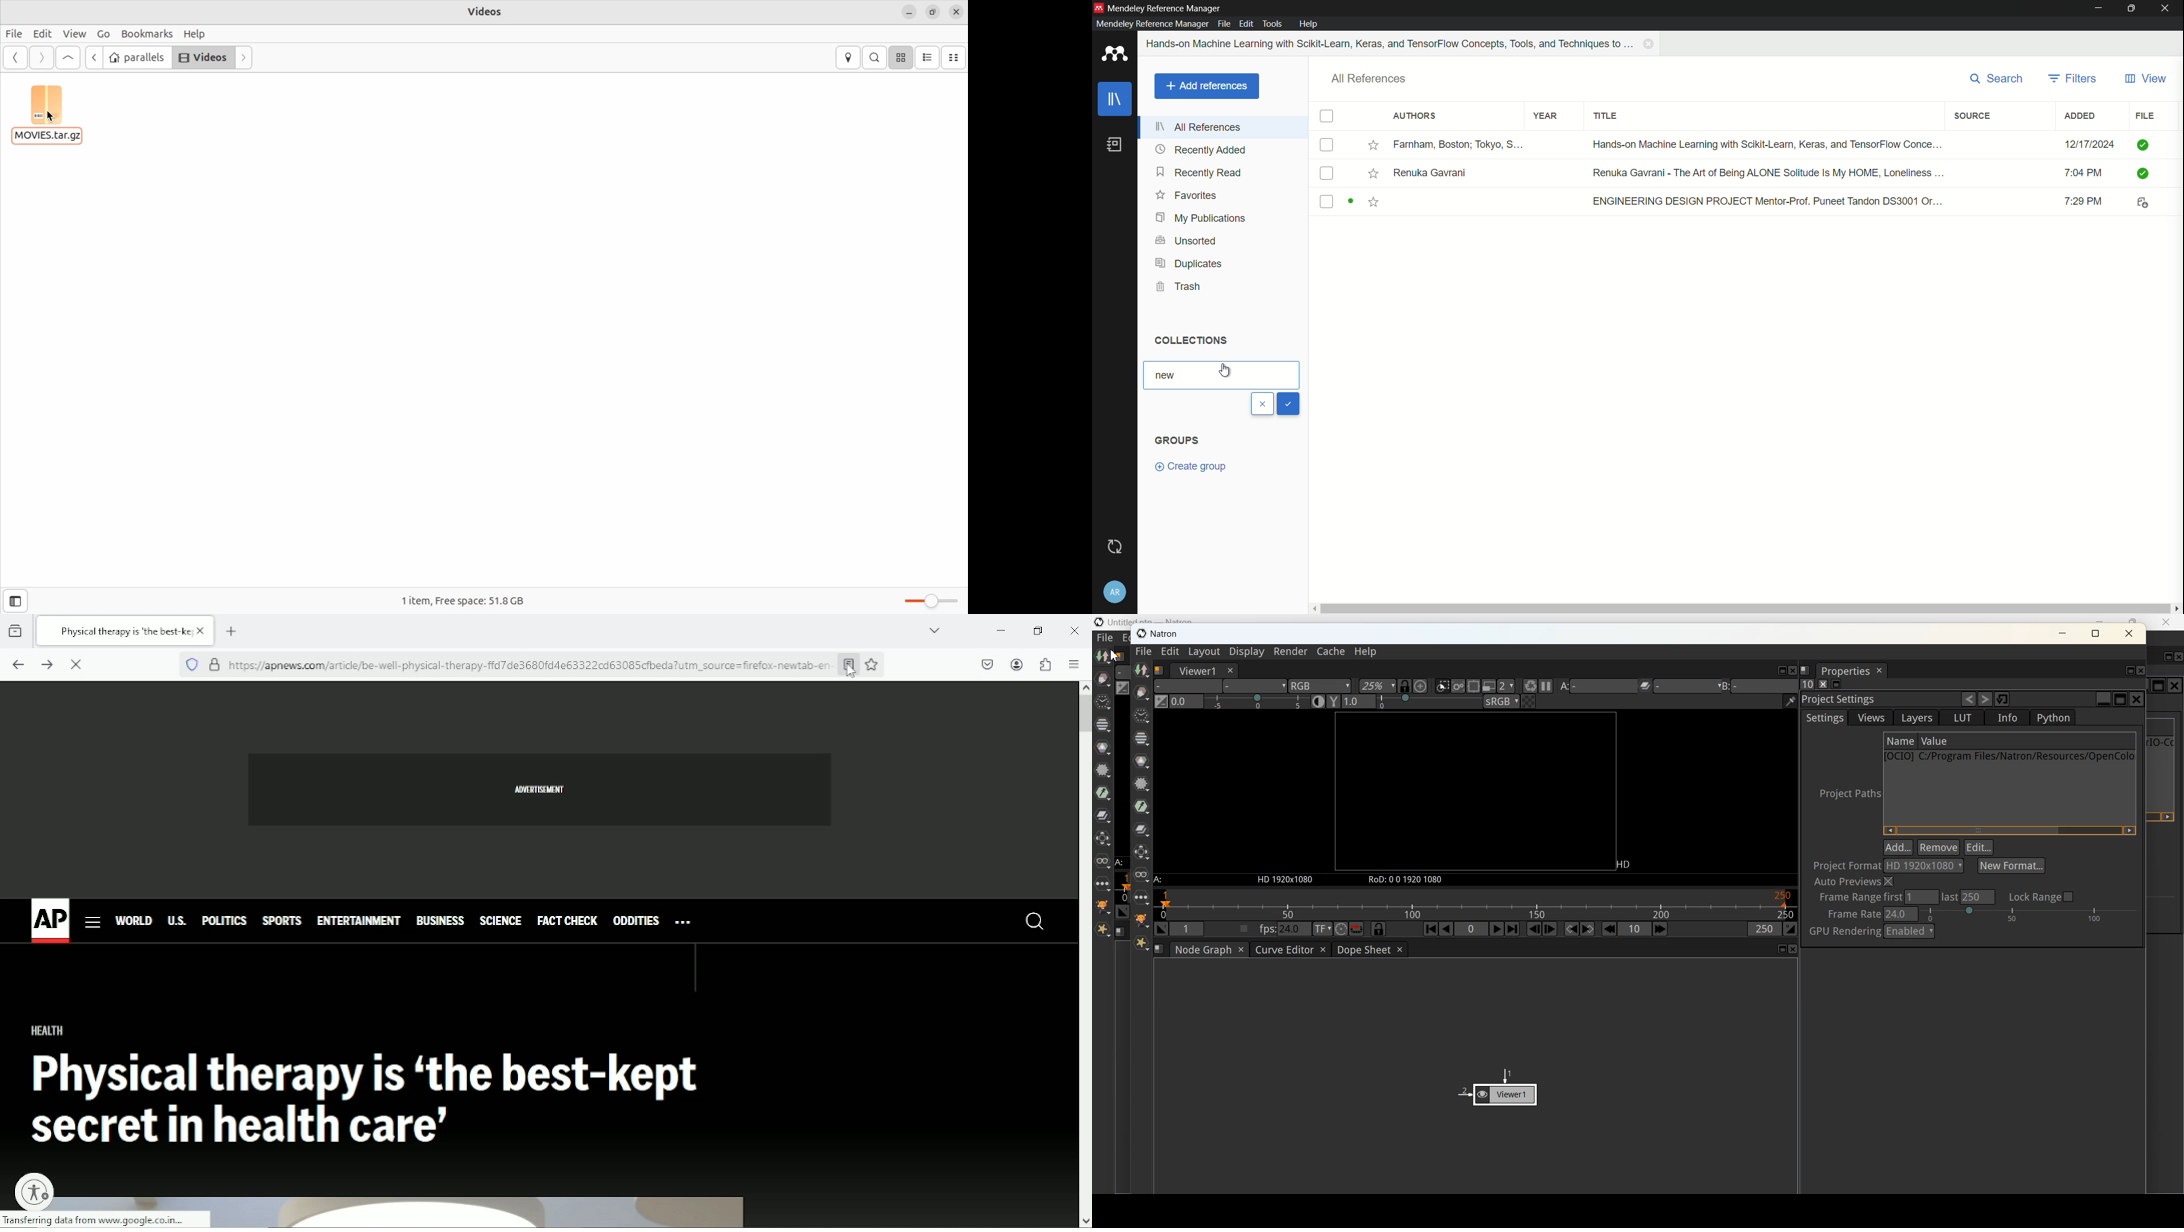 This screenshot has width=2184, height=1232. I want to click on collections, so click(1190, 339).